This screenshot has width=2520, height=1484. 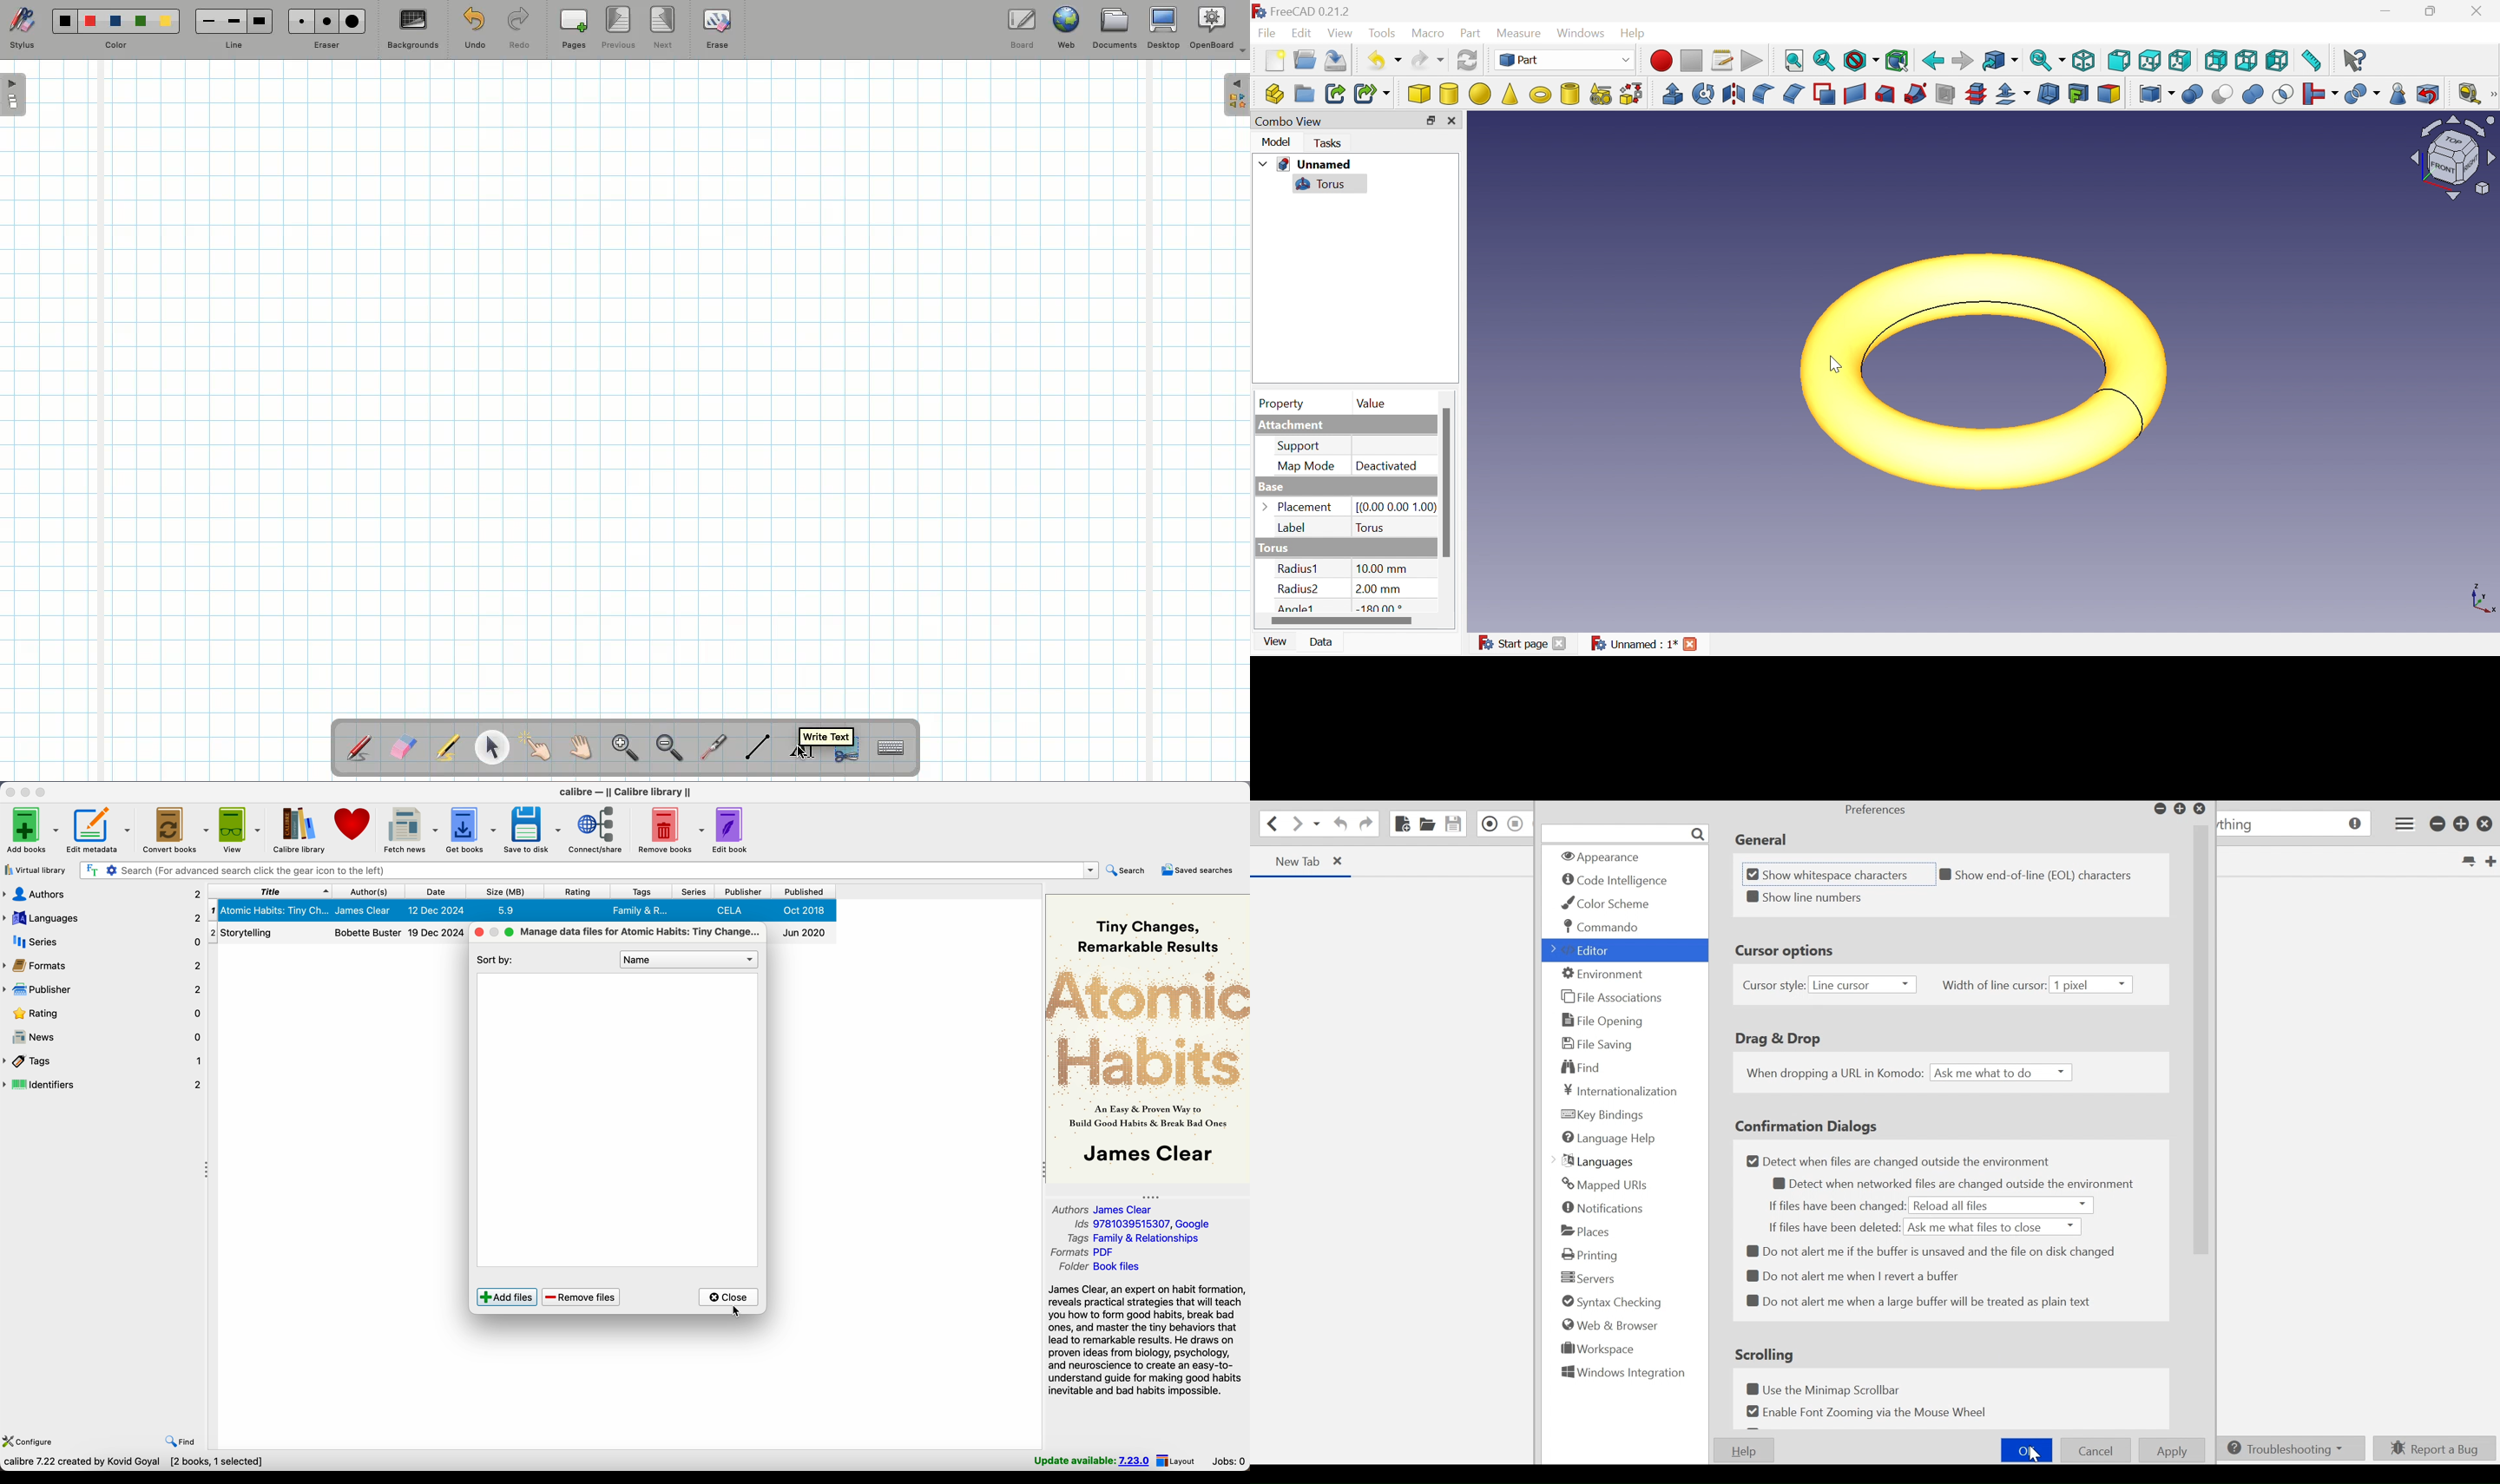 I want to click on Draw style, so click(x=1861, y=60).